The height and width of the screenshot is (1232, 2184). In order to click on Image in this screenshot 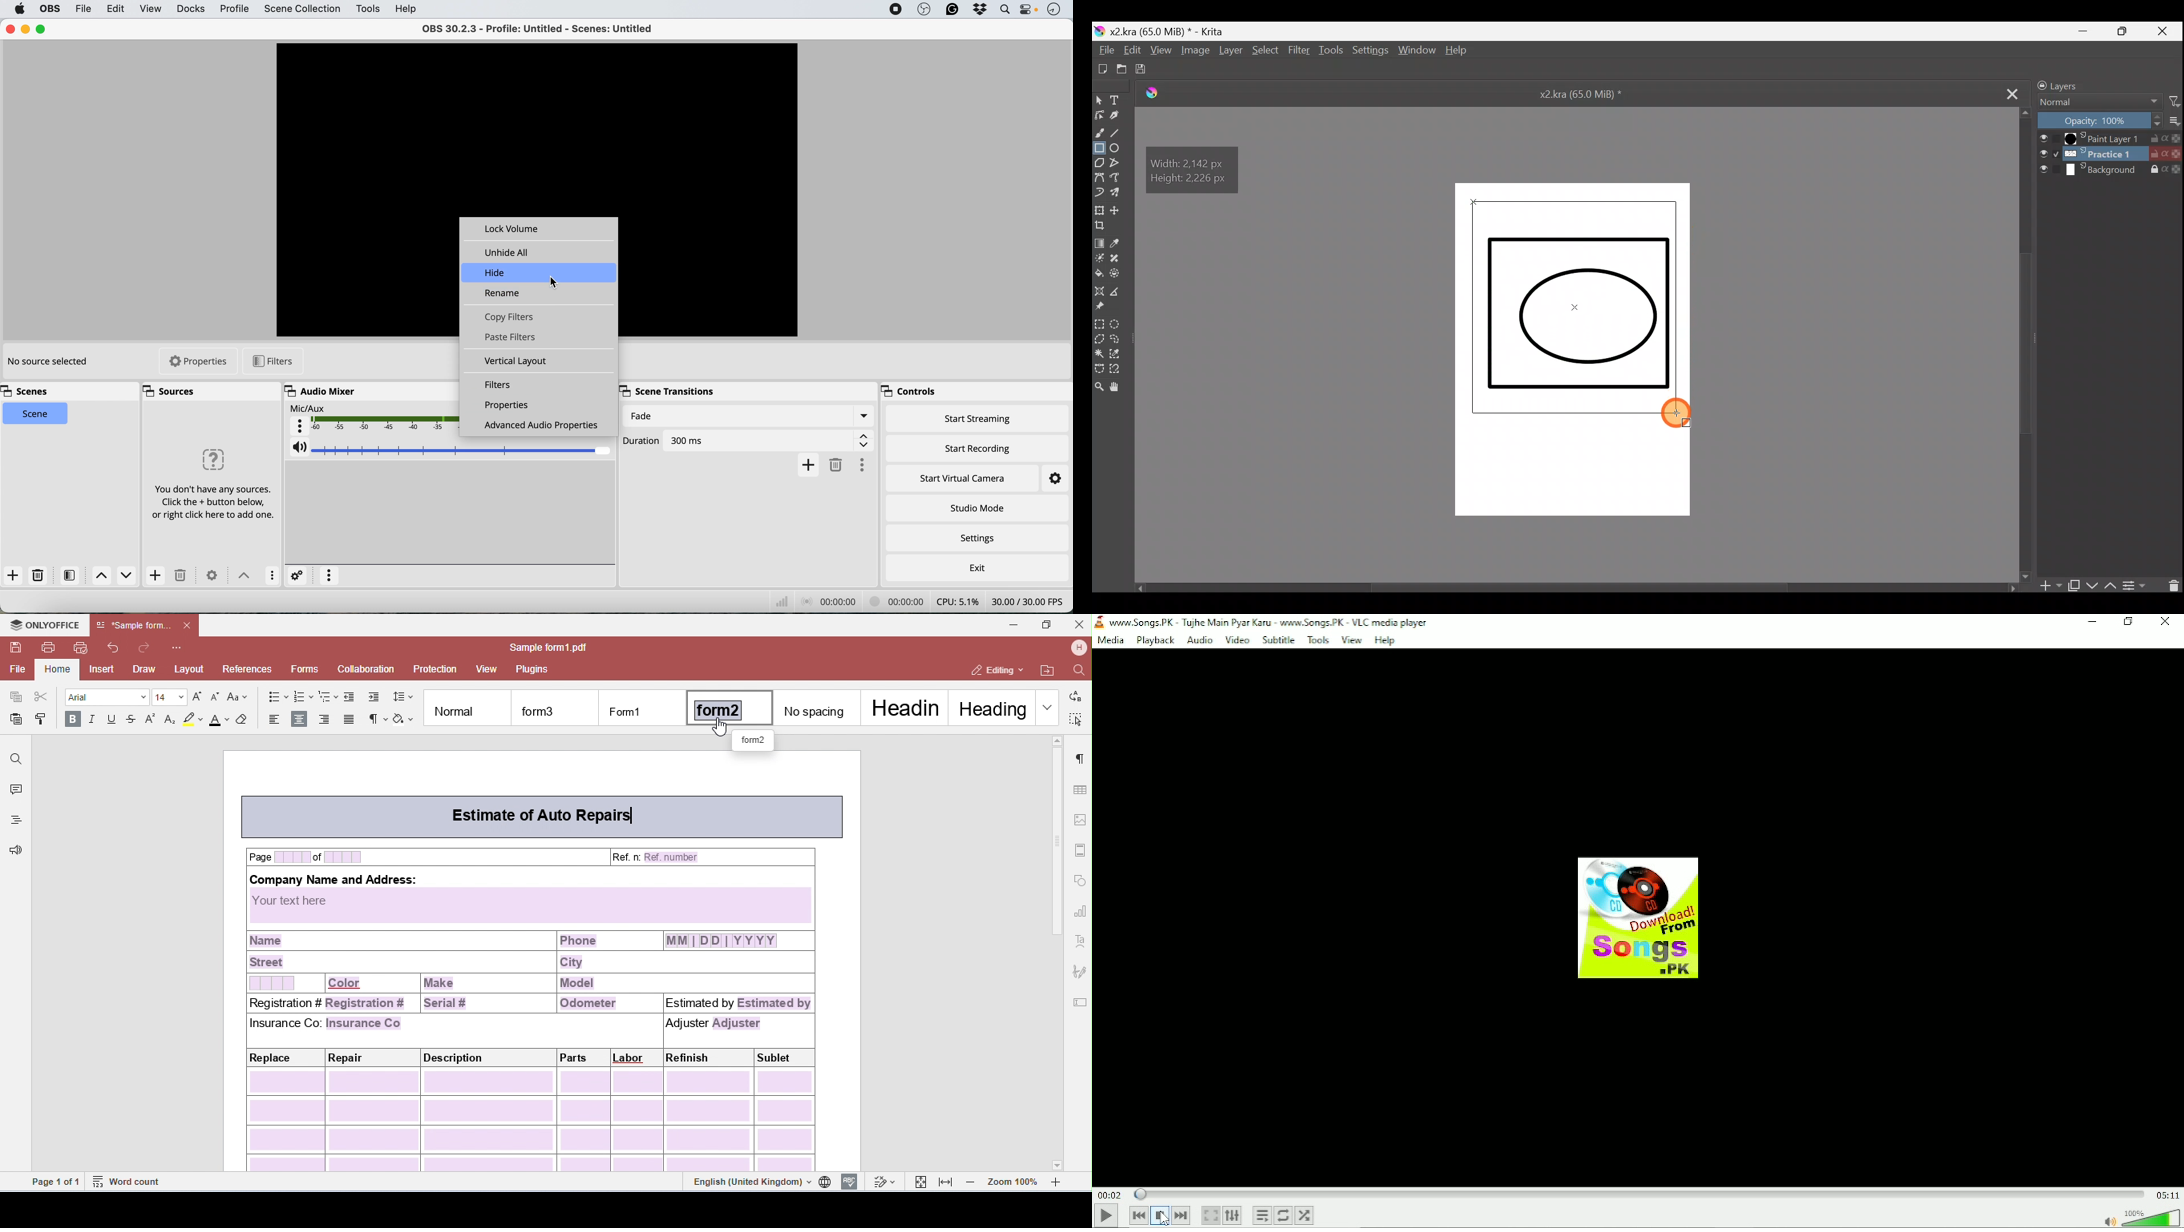, I will do `click(1193, 51)`.